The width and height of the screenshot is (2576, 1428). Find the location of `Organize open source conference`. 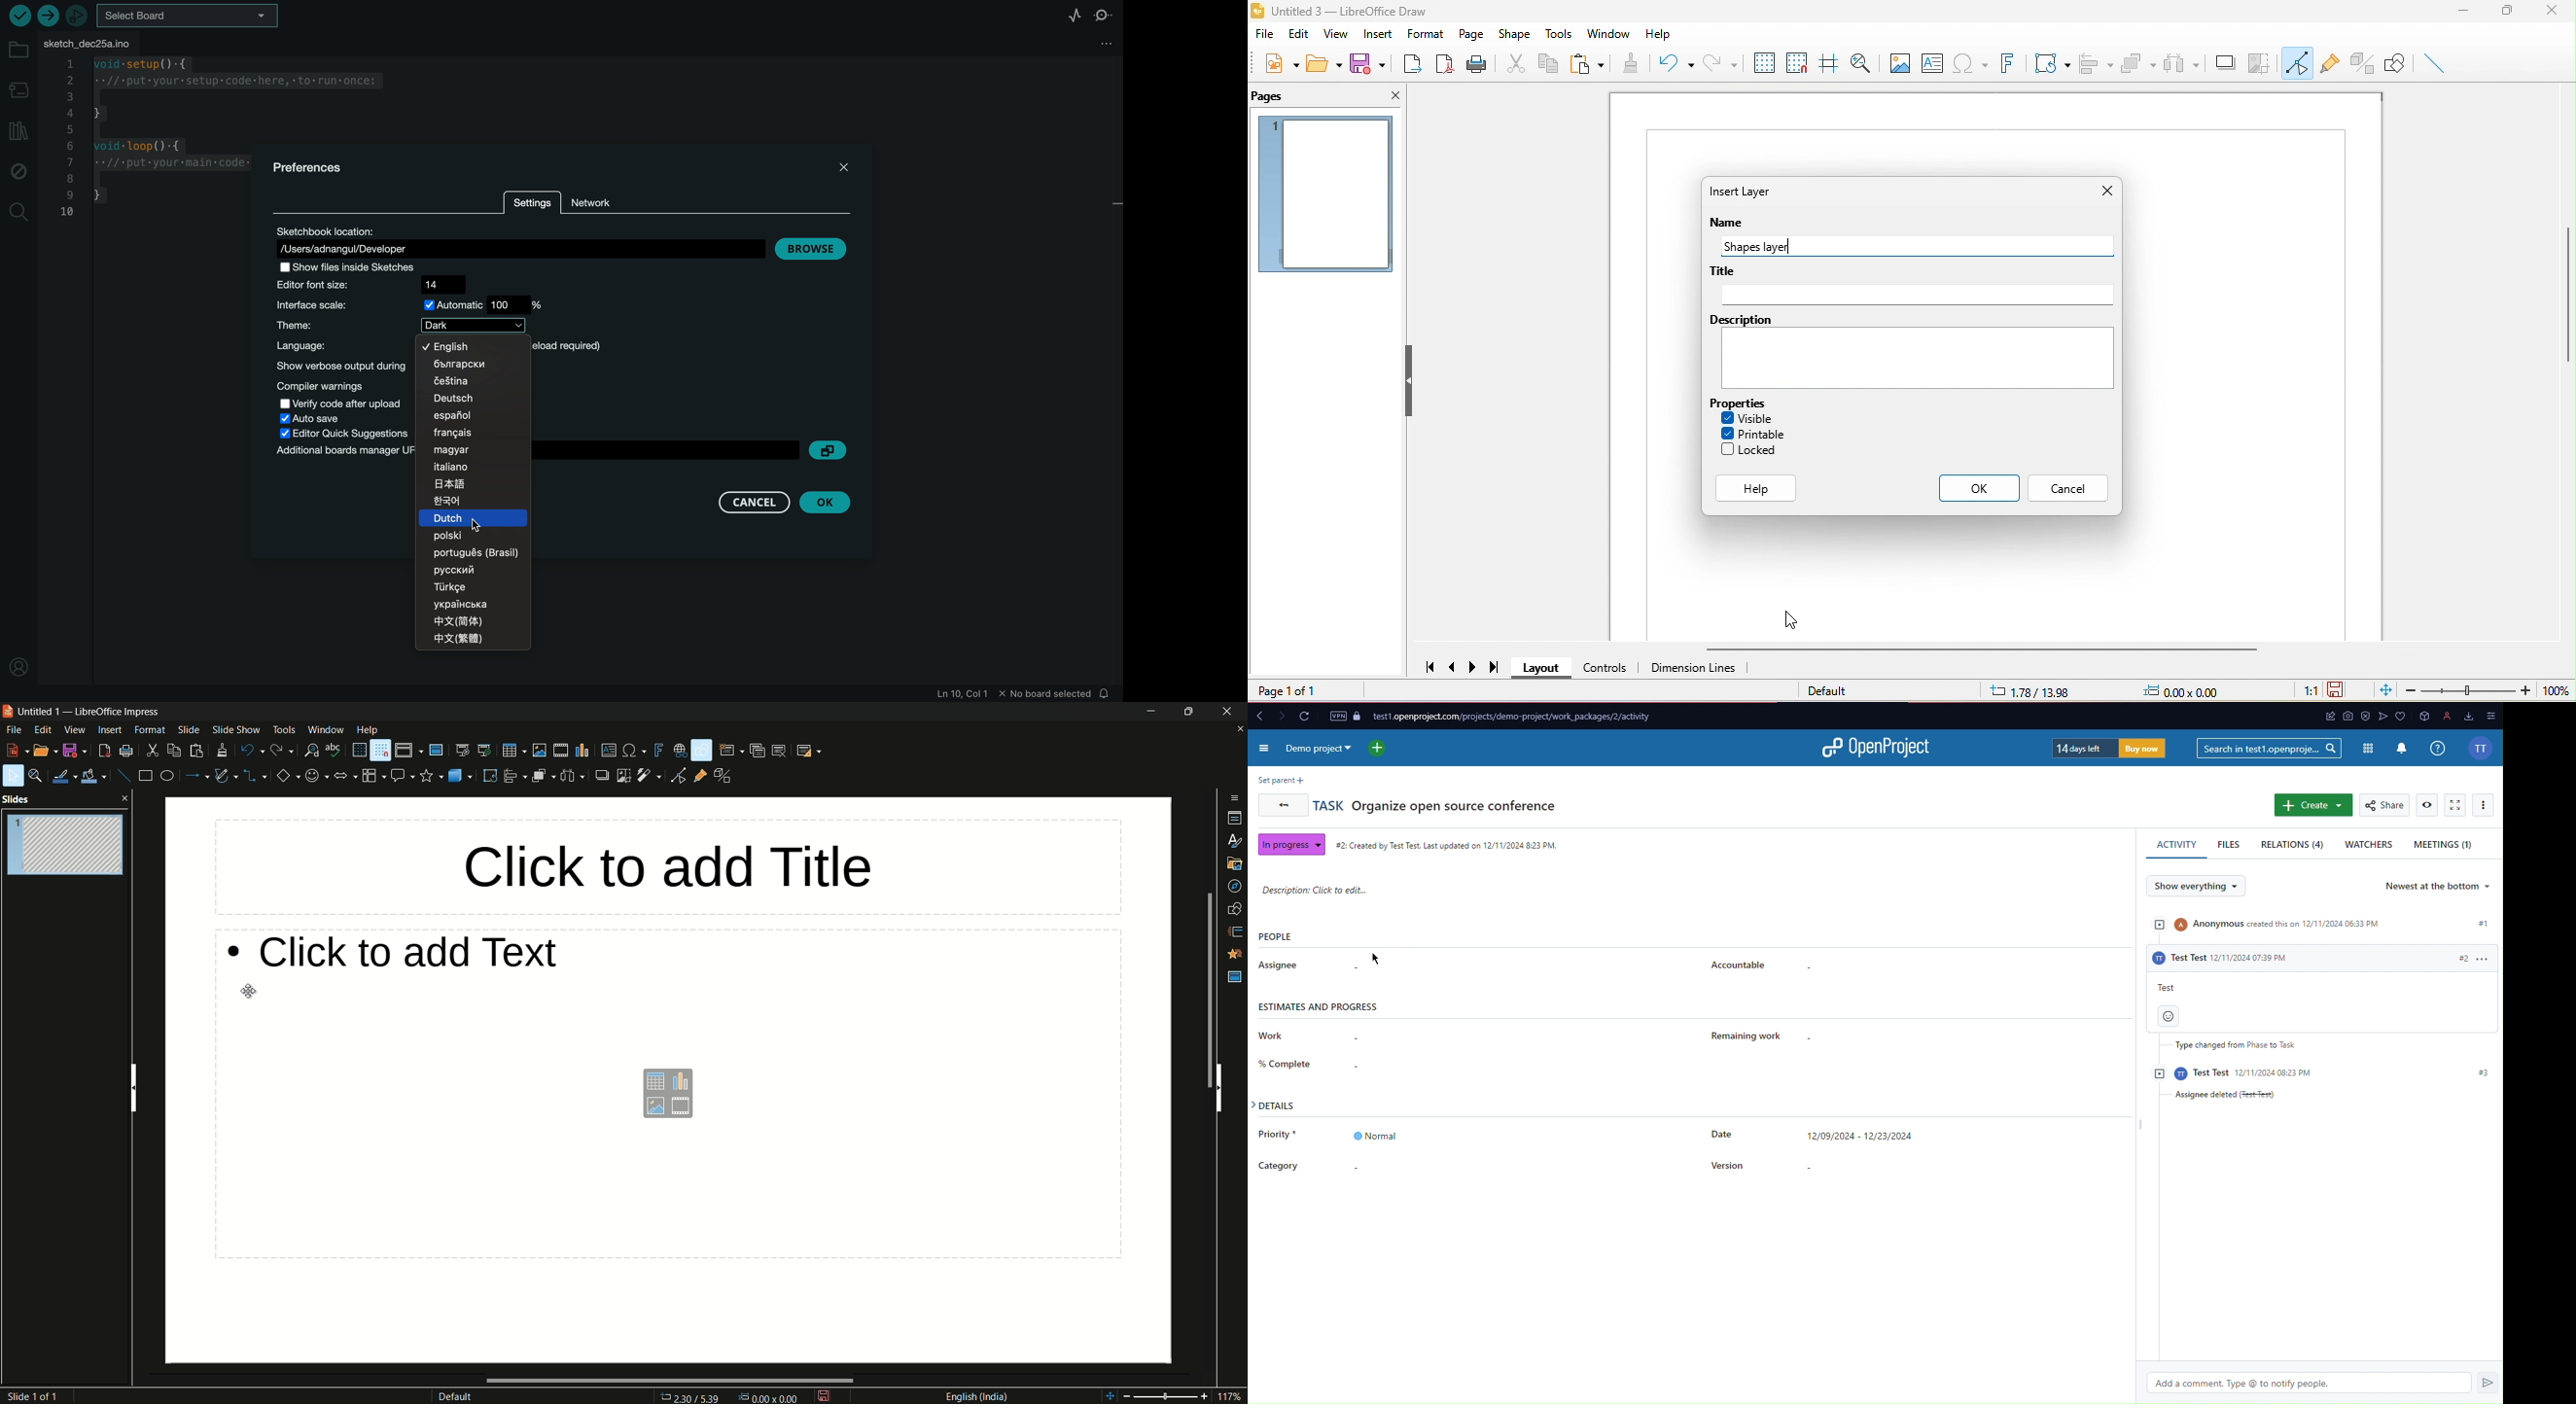

Organize open source conference is located at coordinates (1456, 804).